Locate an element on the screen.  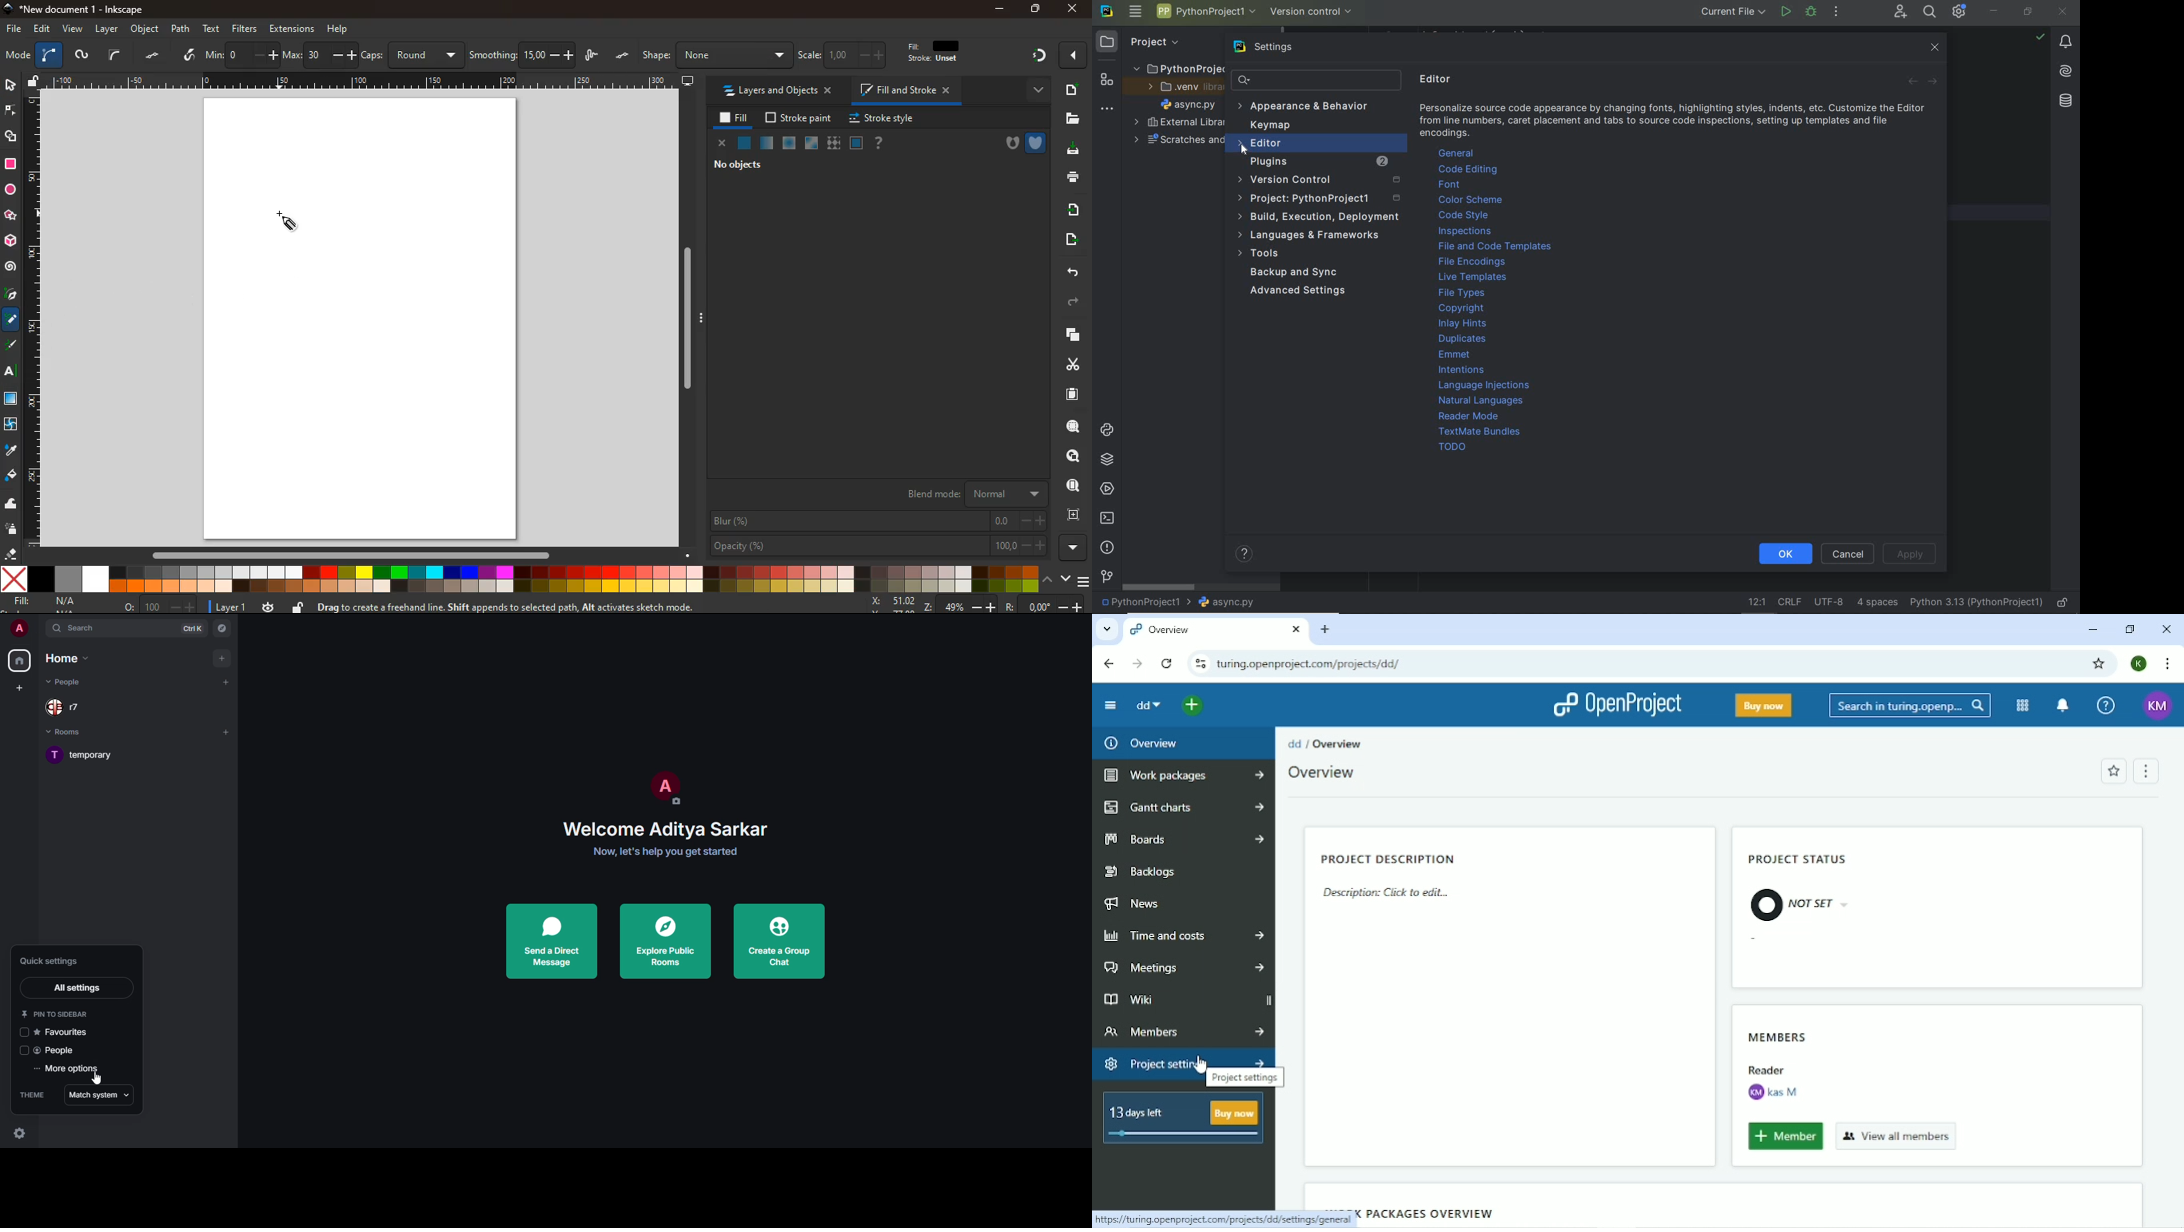
add is located at coordinates (225, 732).